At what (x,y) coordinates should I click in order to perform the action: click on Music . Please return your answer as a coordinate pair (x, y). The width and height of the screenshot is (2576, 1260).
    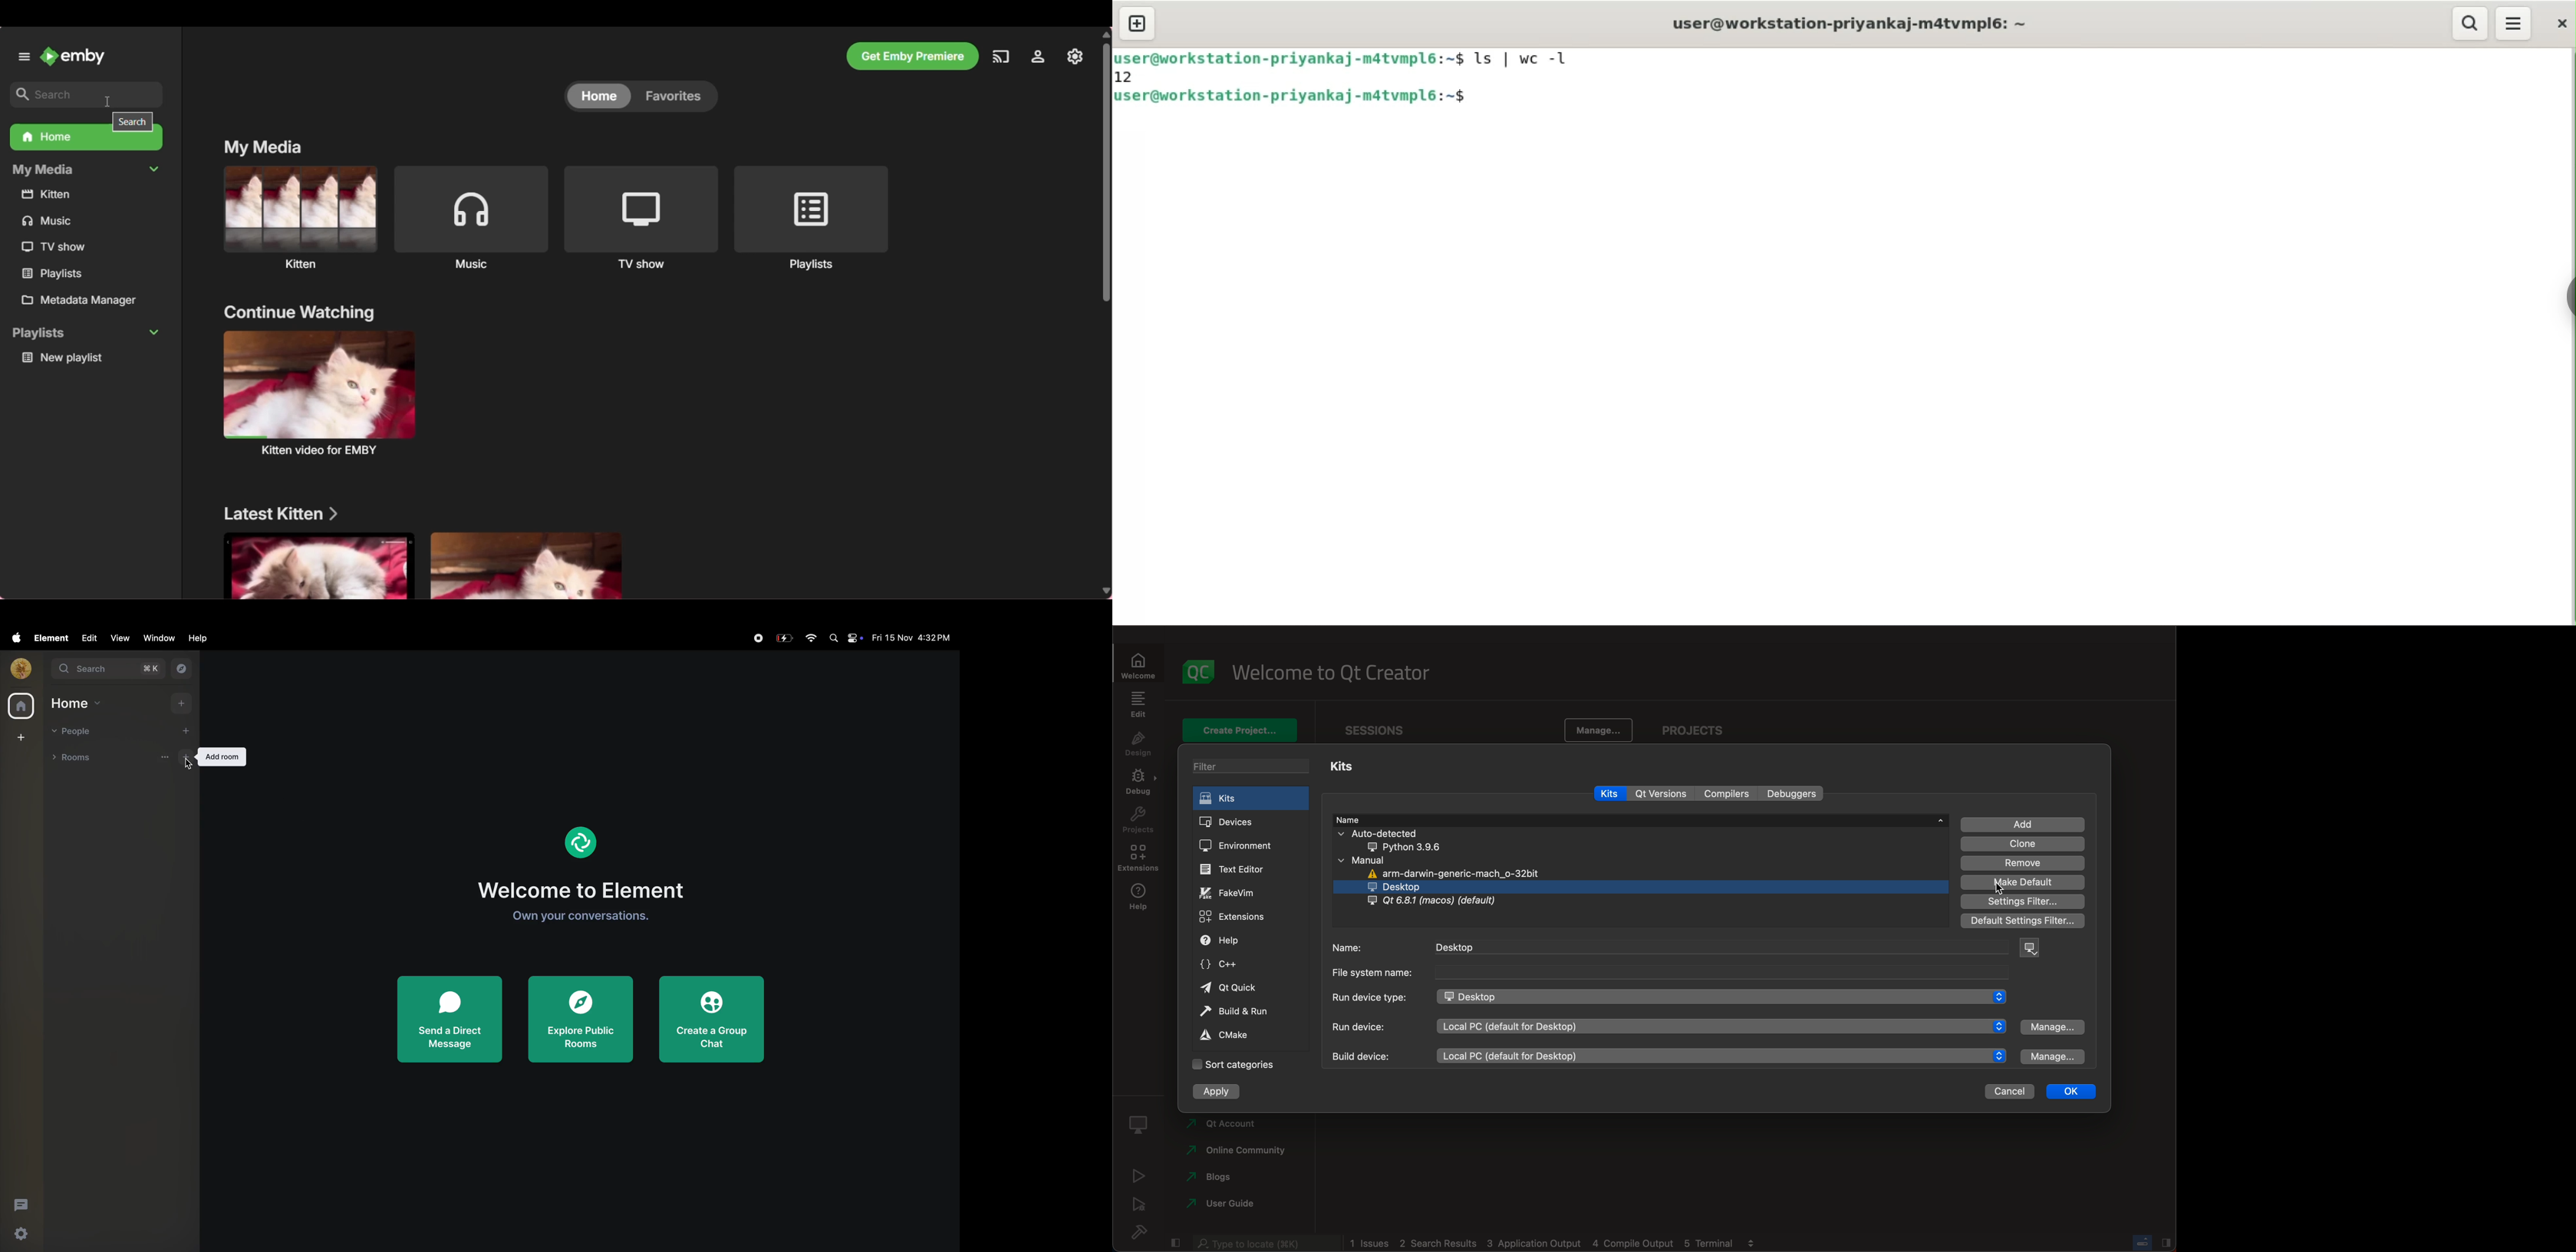
    Looking at the image, I should click on (471, 216).